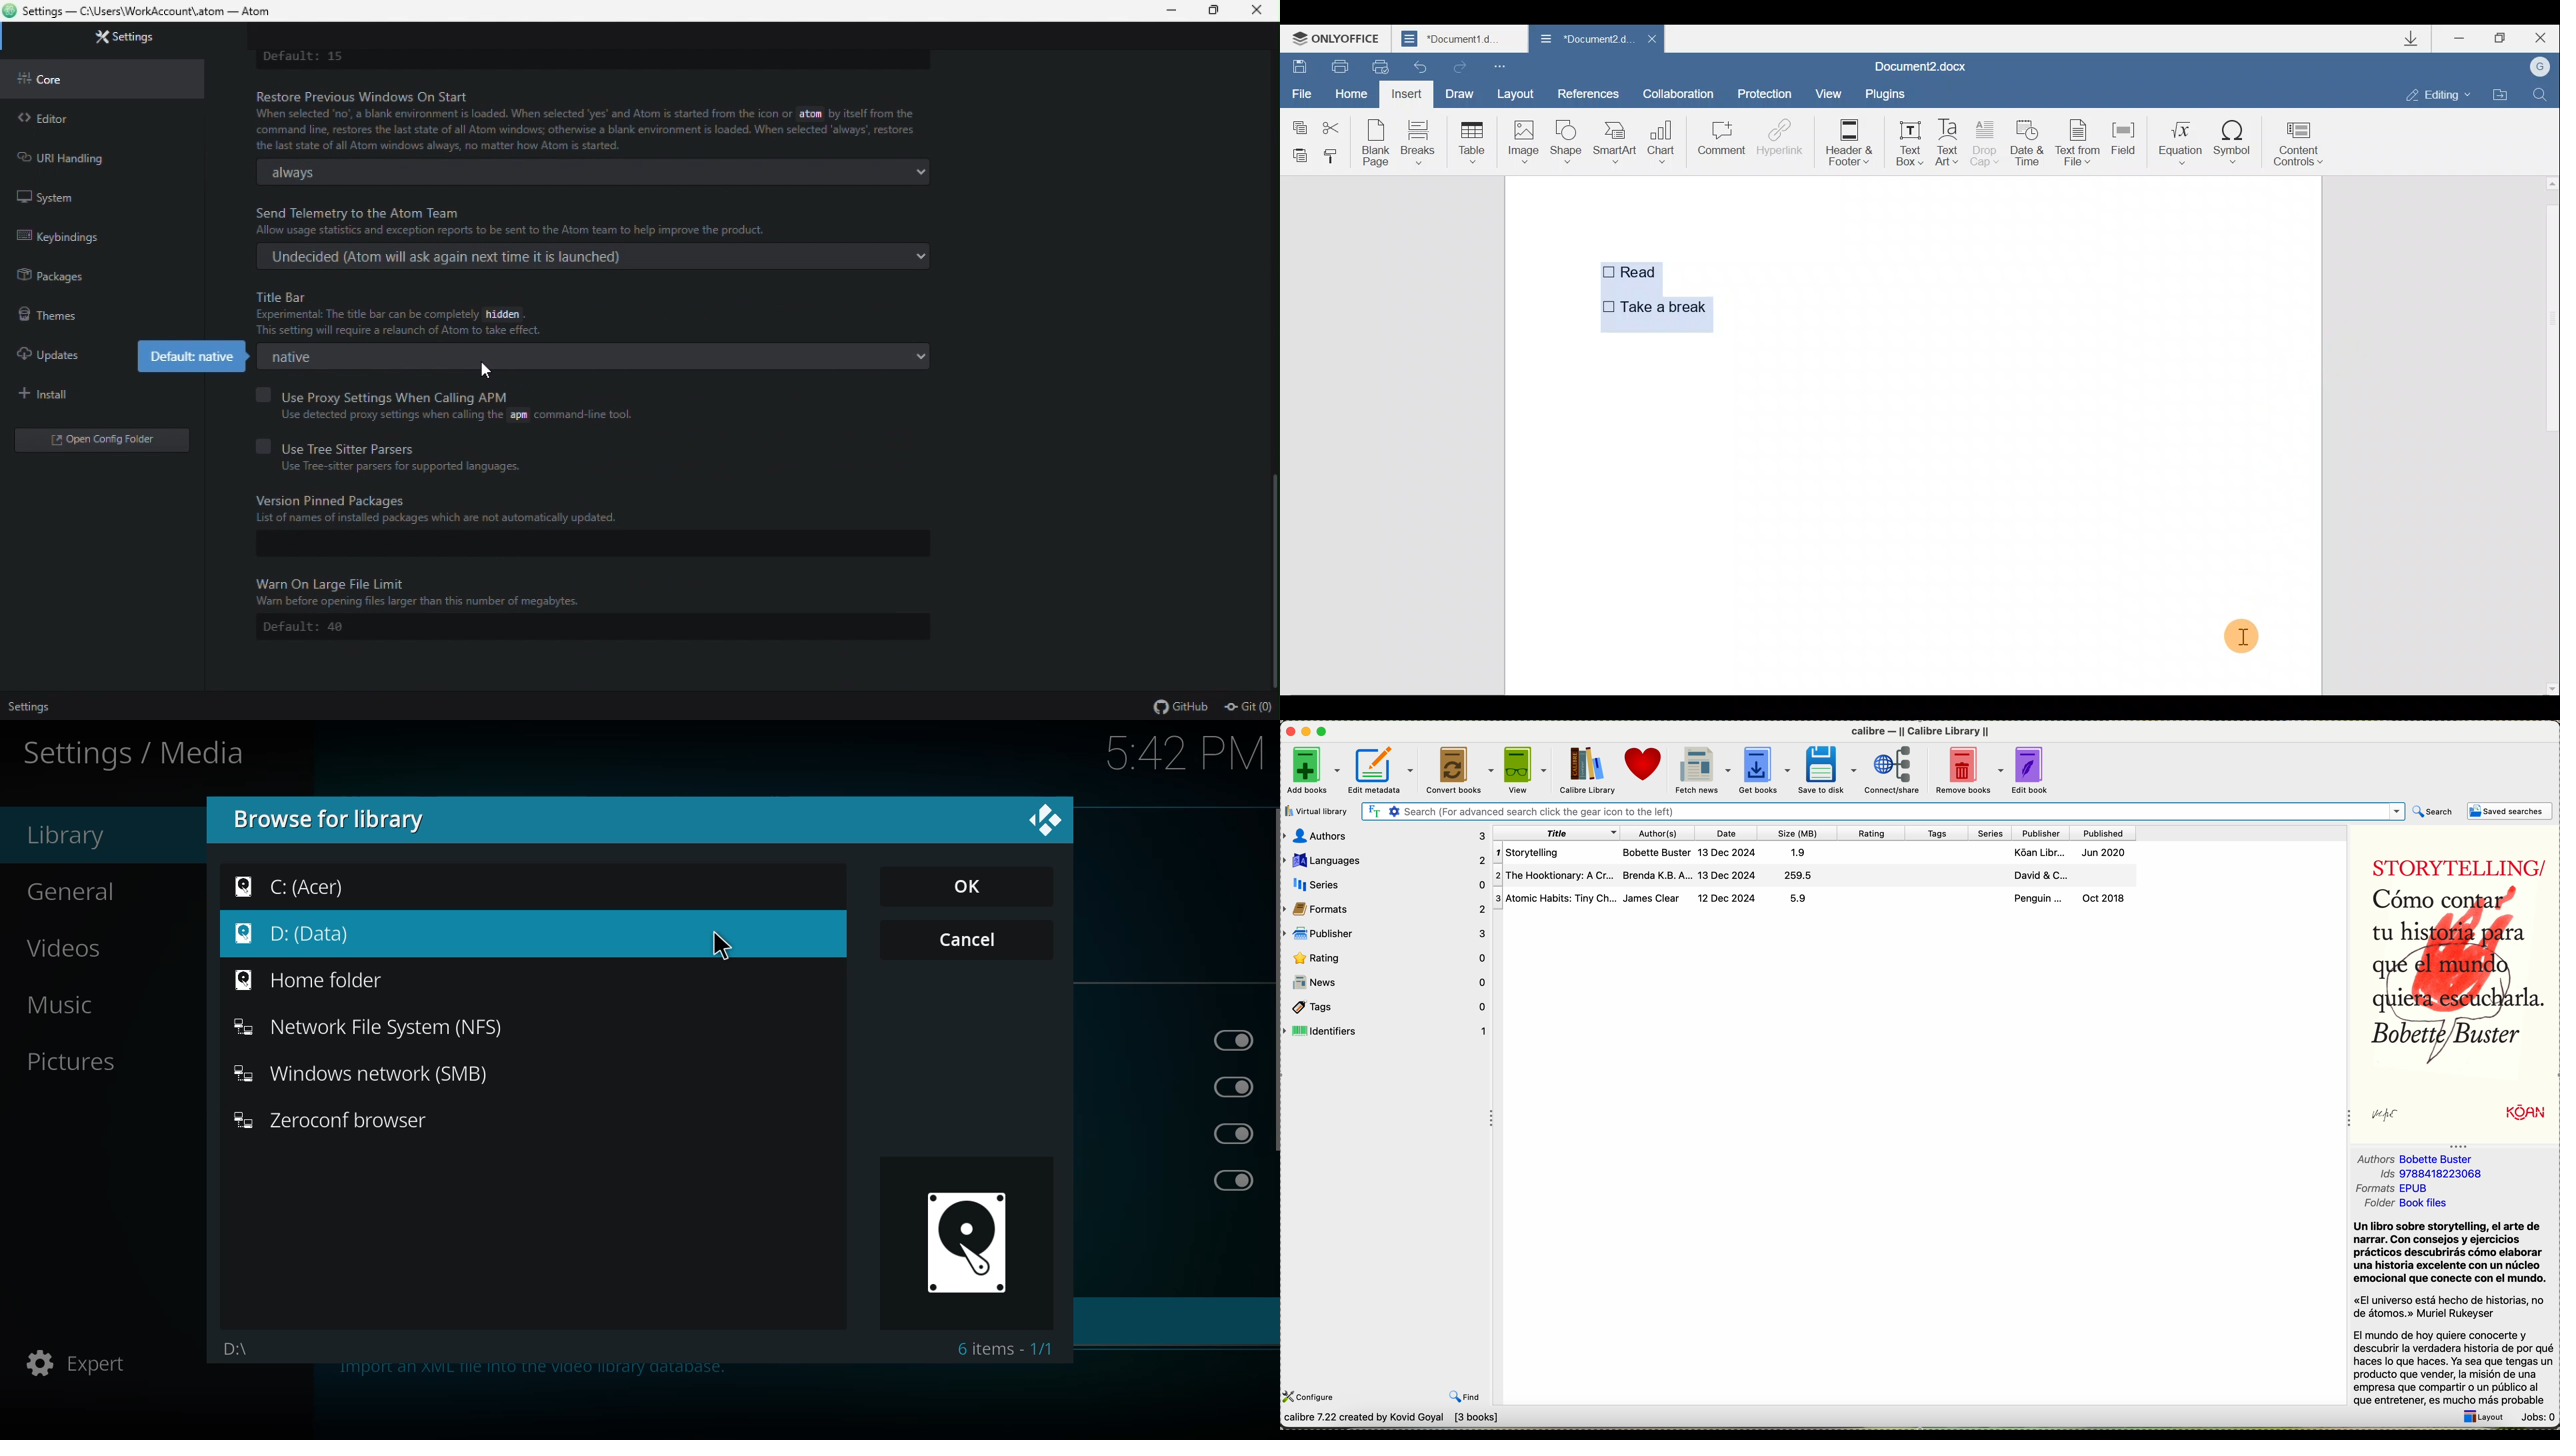  What do you see at coordinates (2372, 1160) in the screenshot?
I see `authors` at bounding box center [2372, 1160].